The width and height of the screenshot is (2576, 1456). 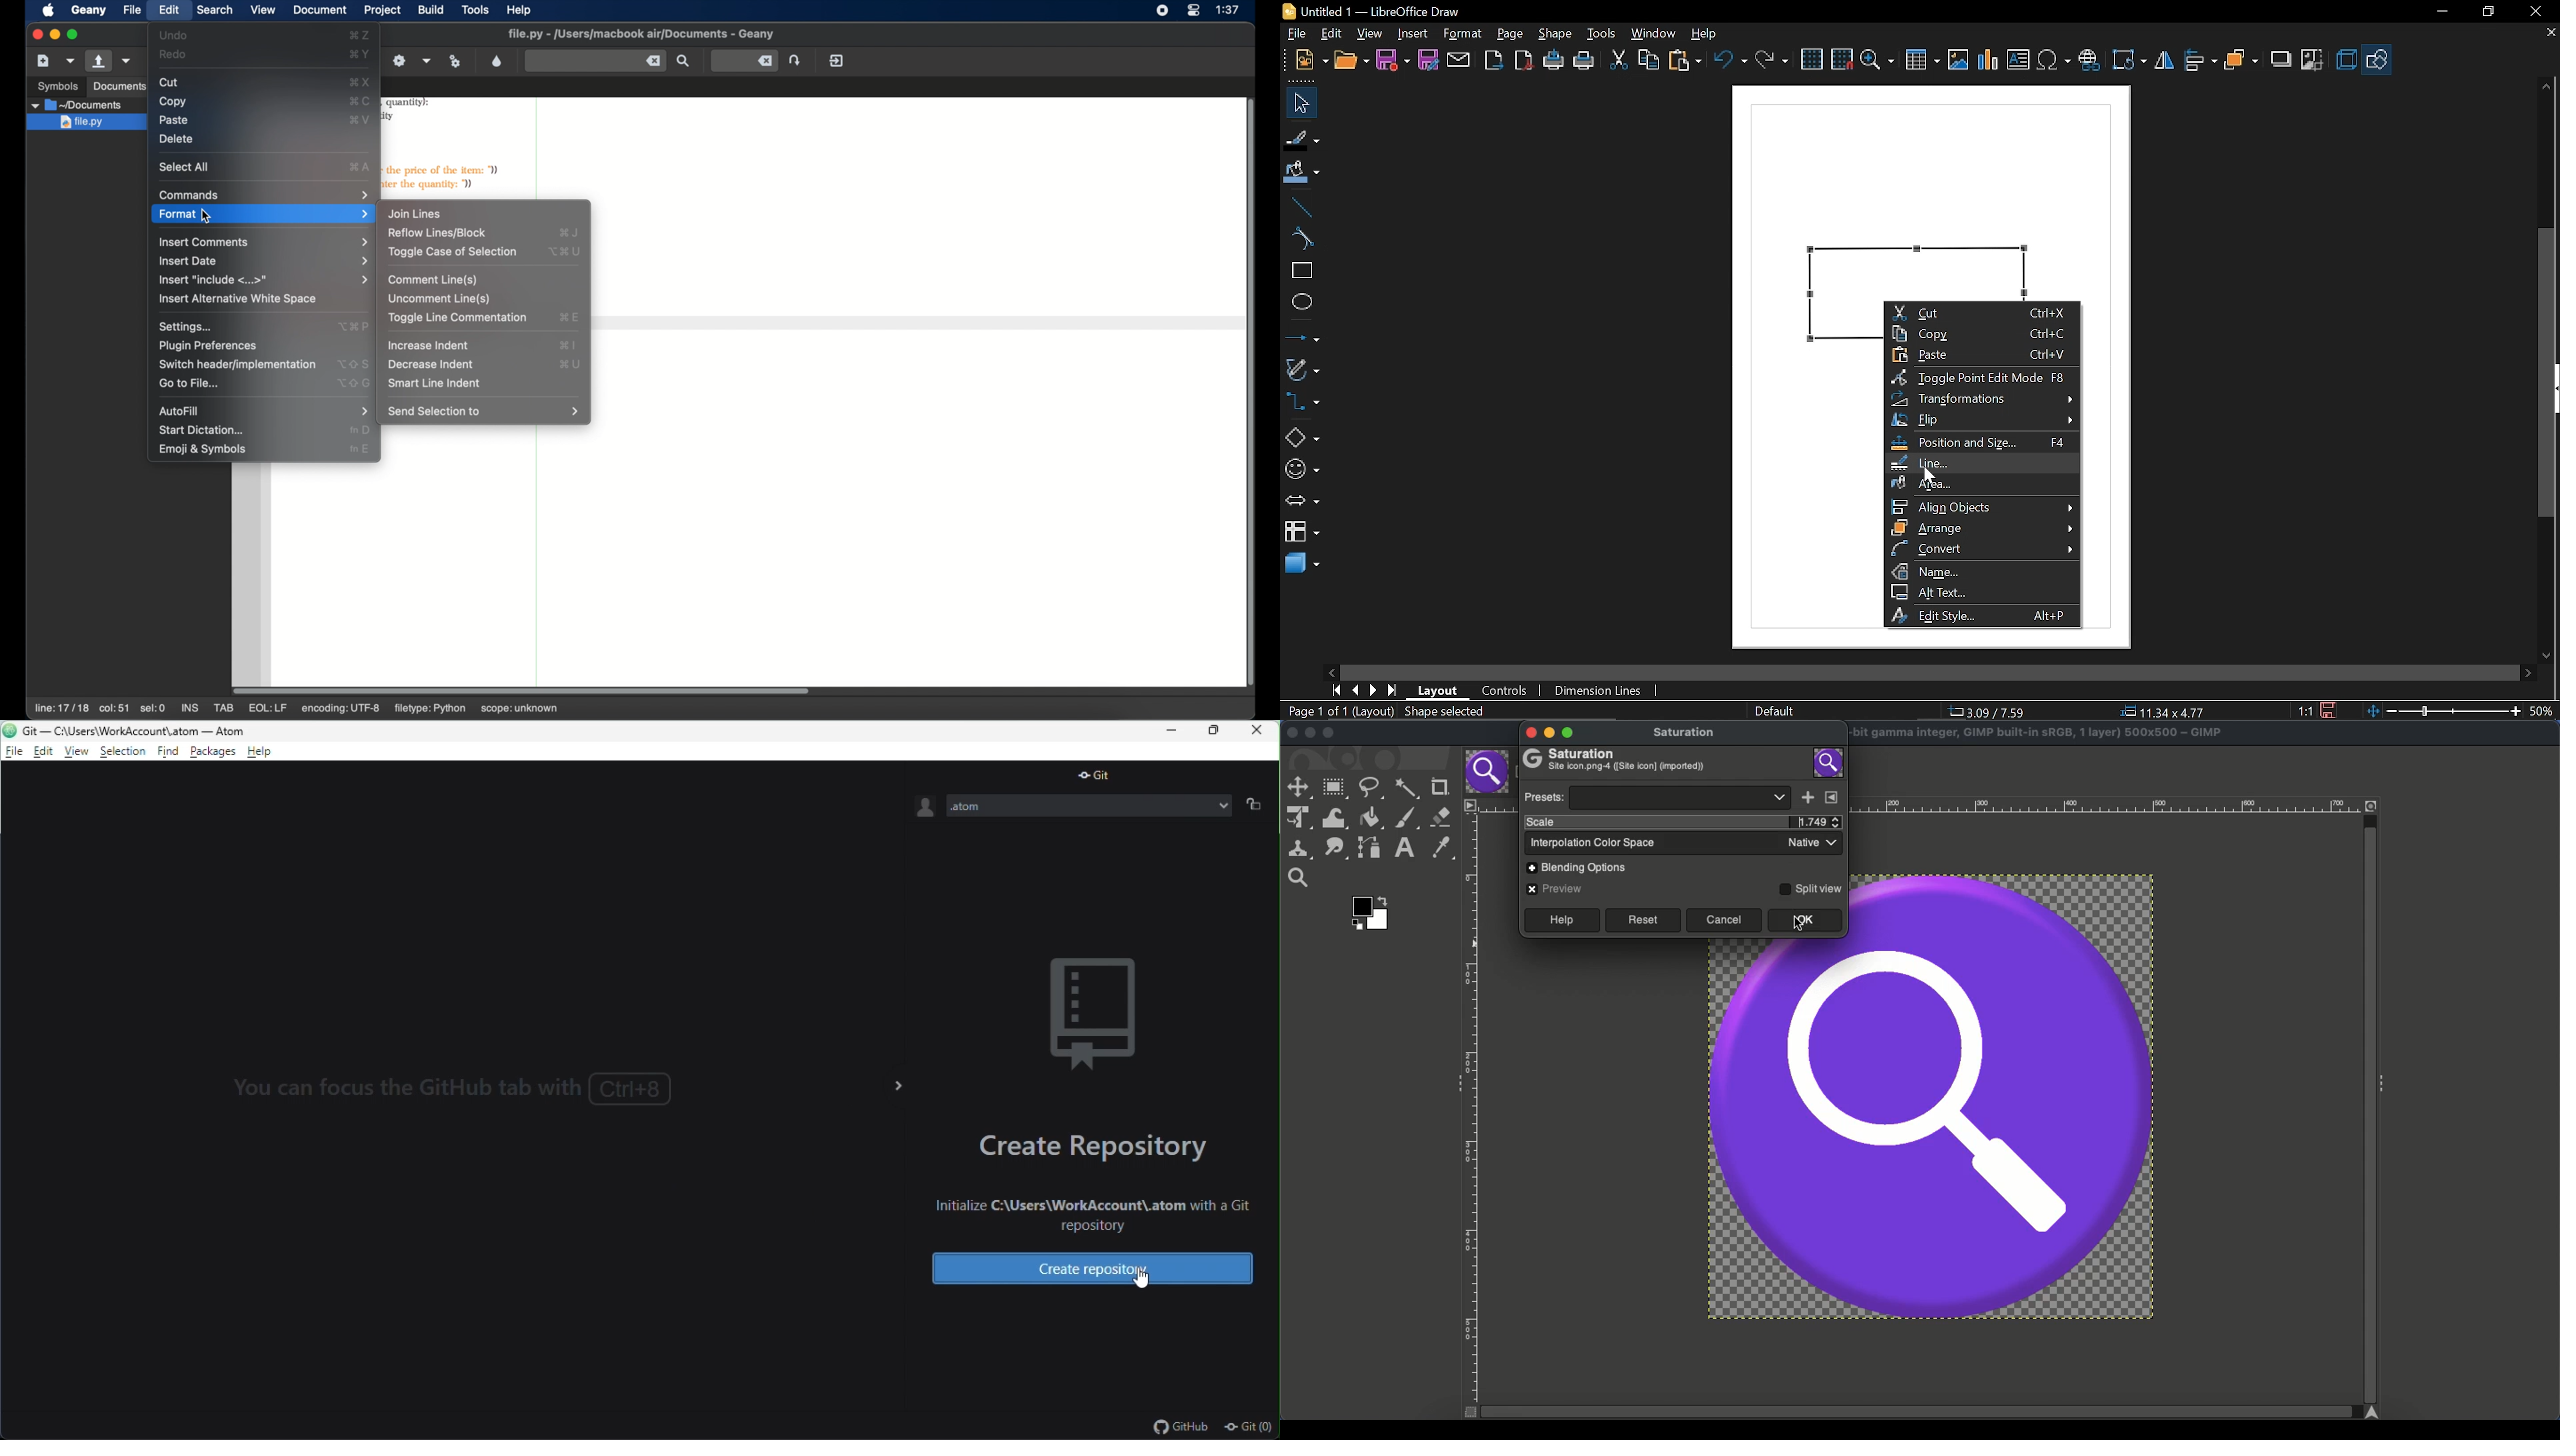 I want to click on Maginfy, so click(x=1297, y=877).